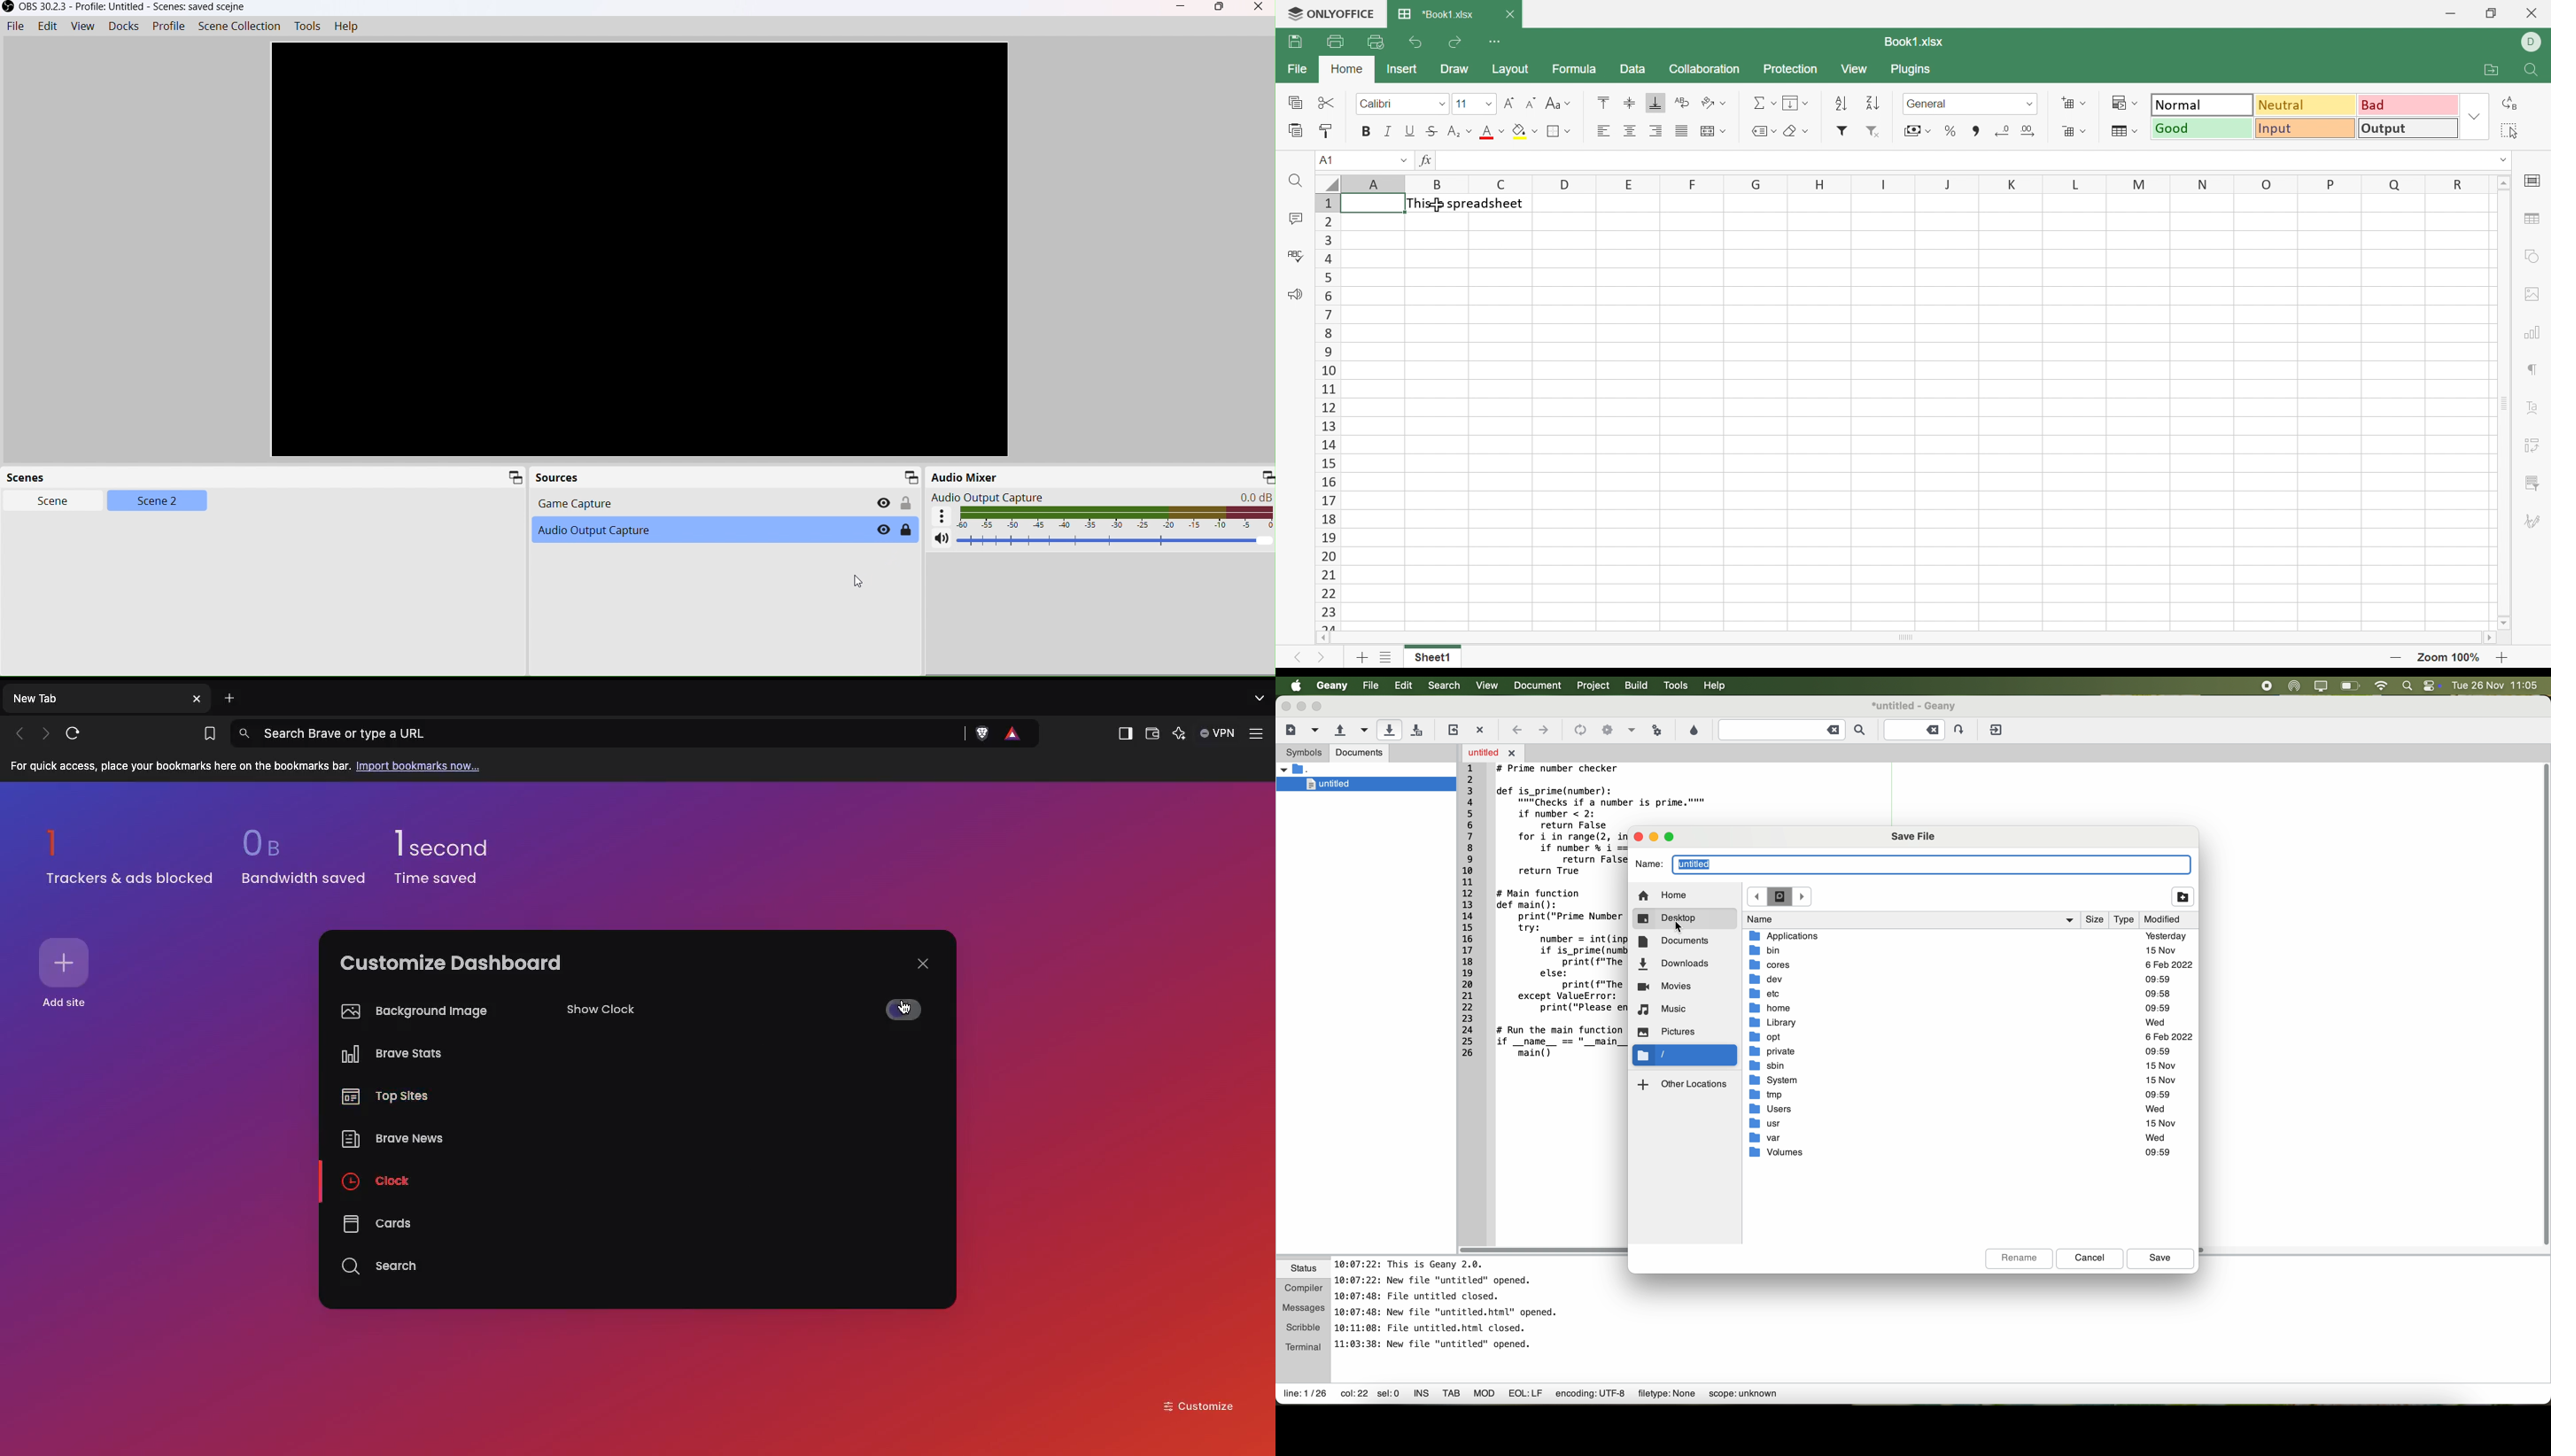  I want to click on Underline, so click(1410, 130).